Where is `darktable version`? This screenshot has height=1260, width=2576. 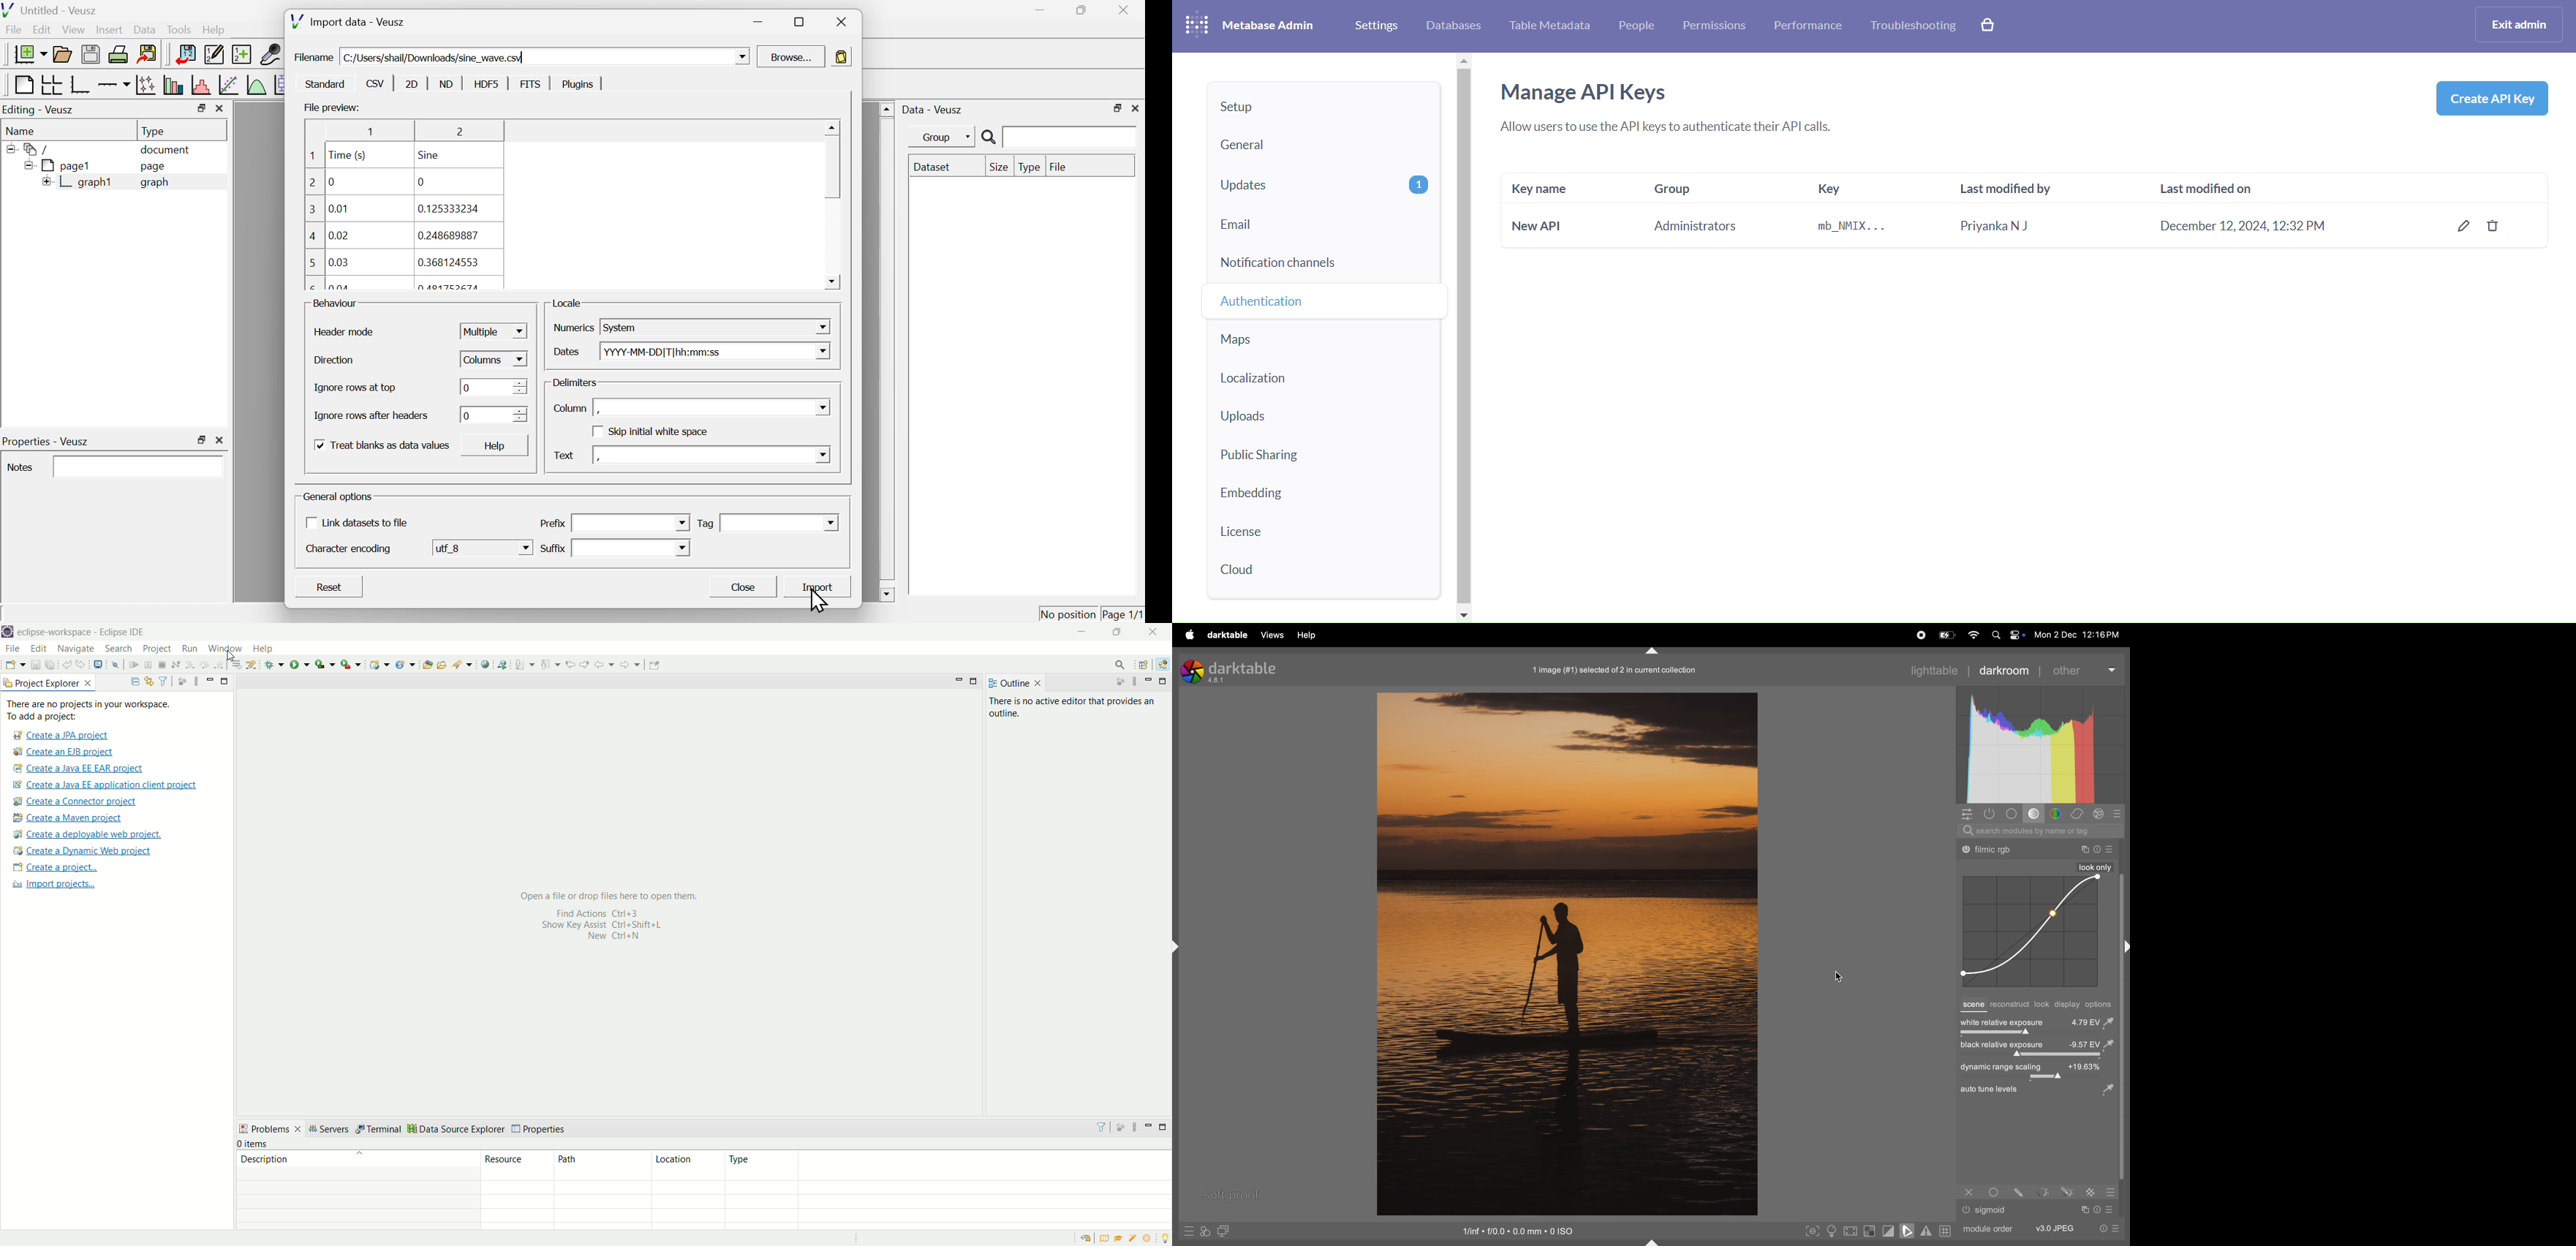 darktable version is located at coordinates (1238, 669).